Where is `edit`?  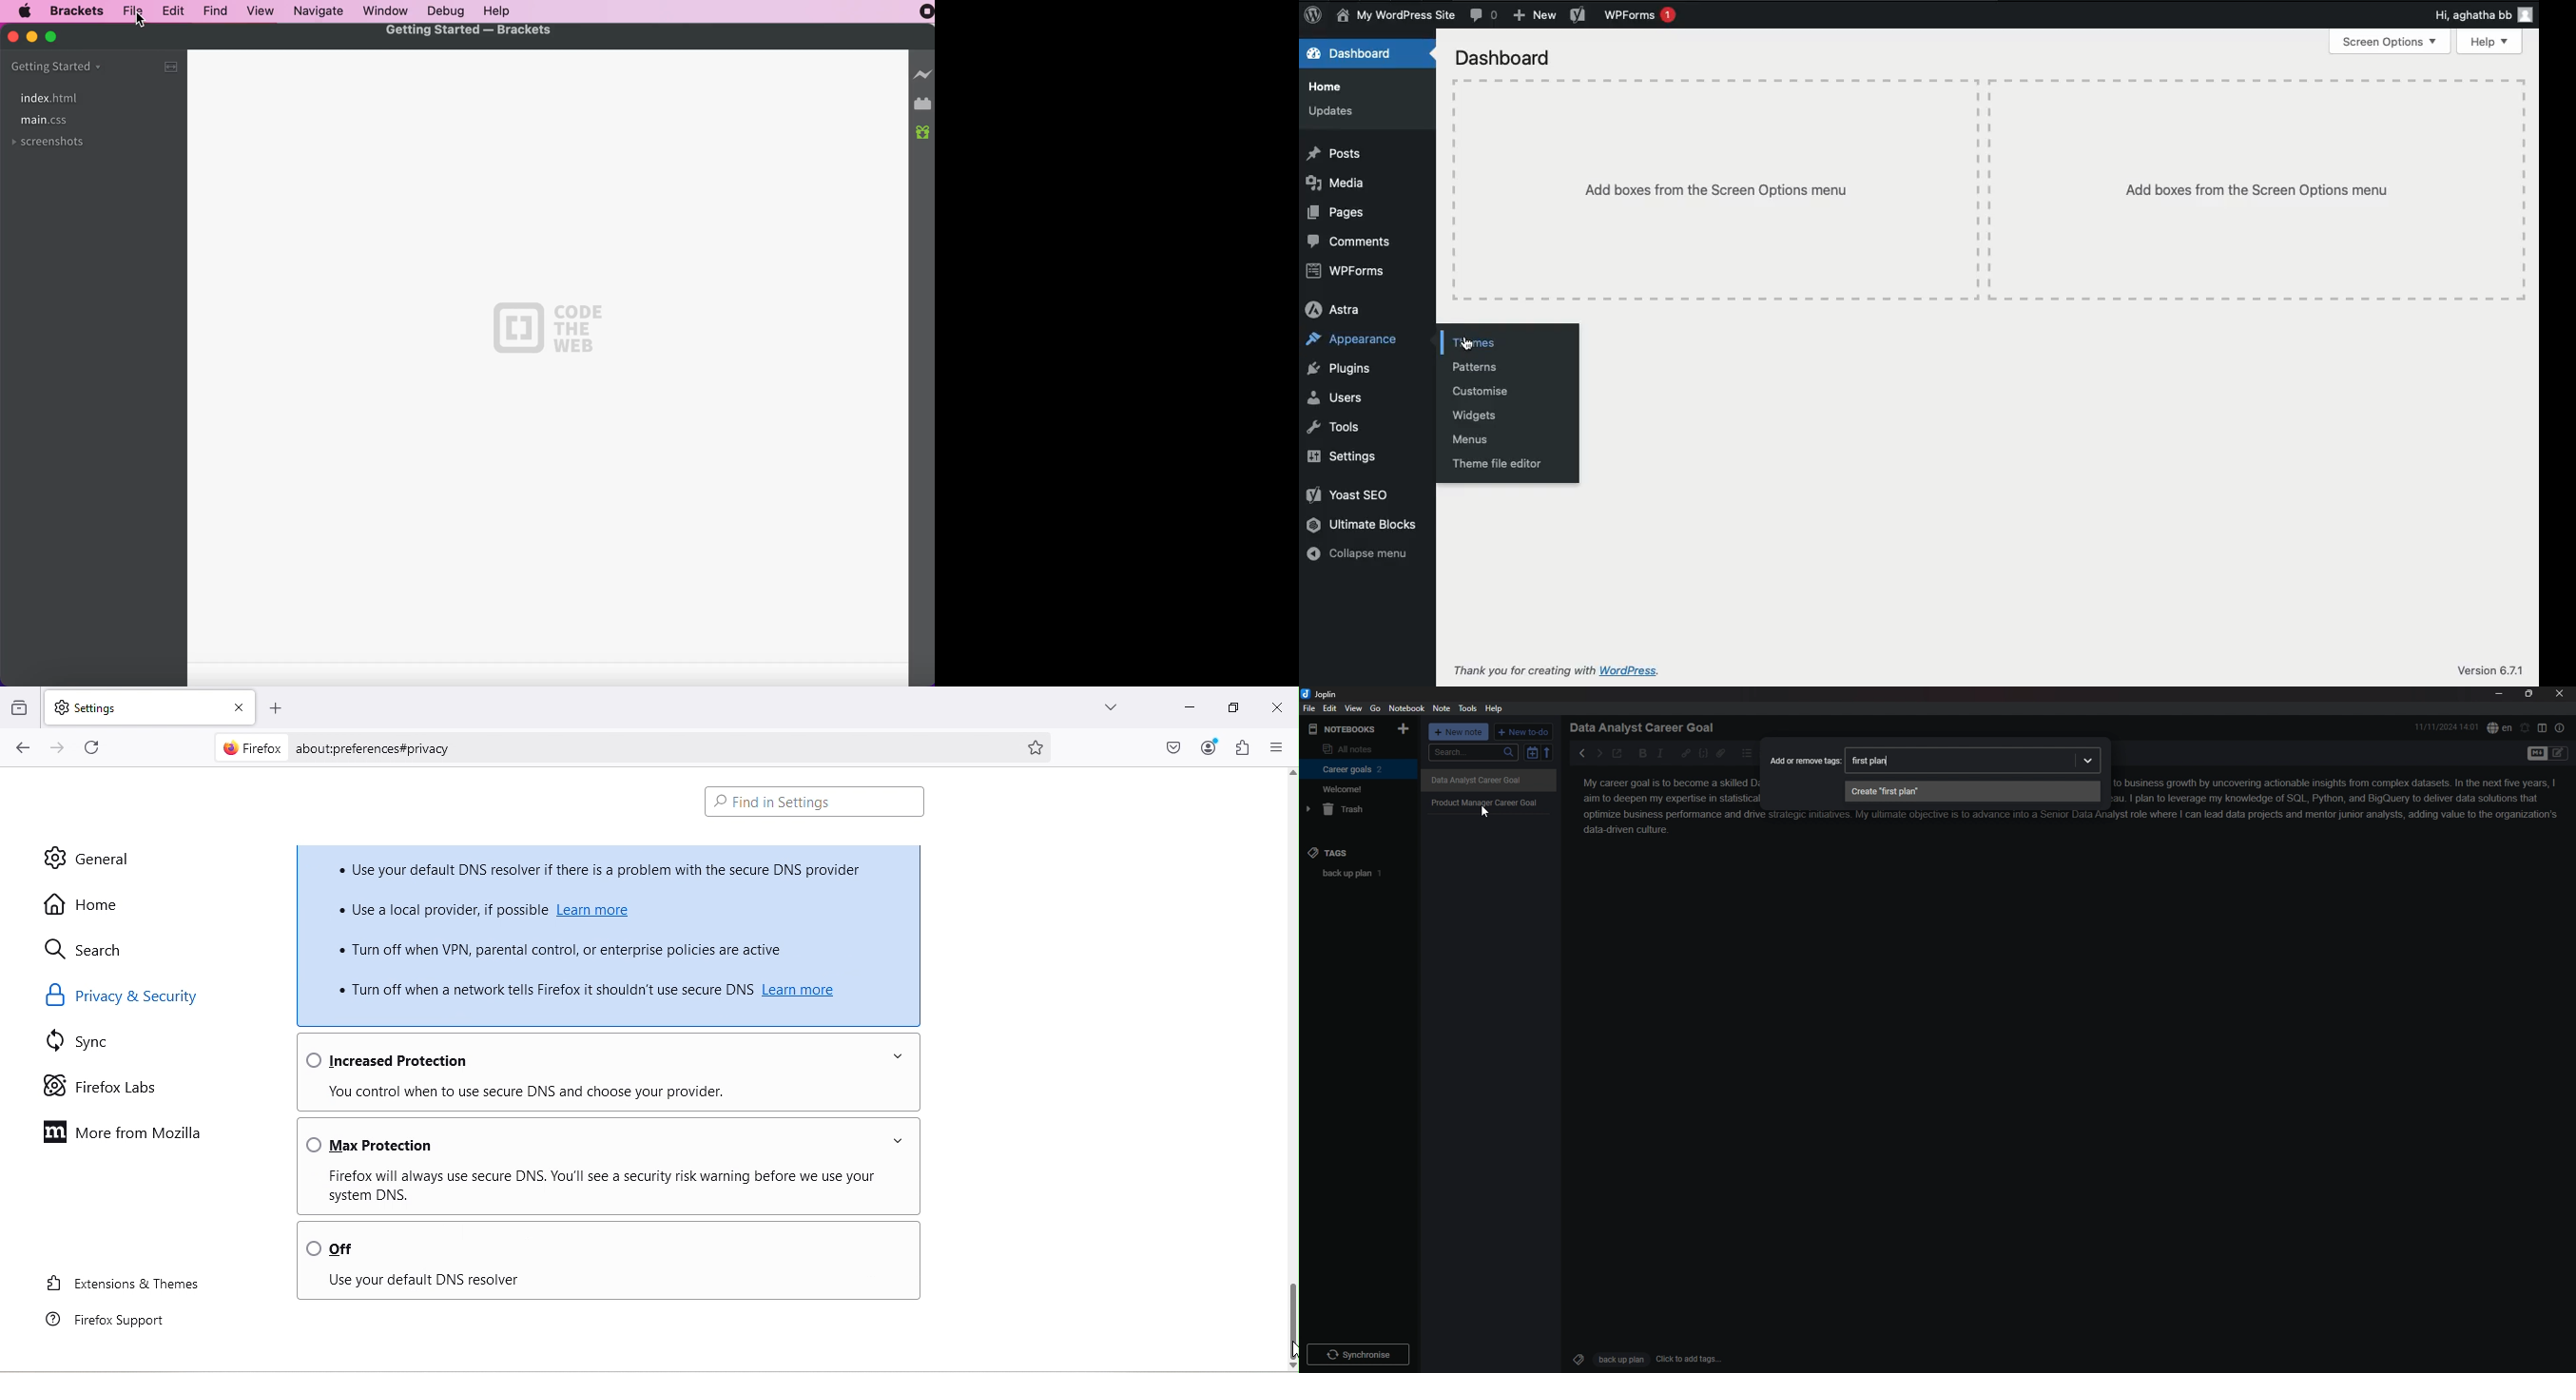 edit is located at coordinates (175, 10).